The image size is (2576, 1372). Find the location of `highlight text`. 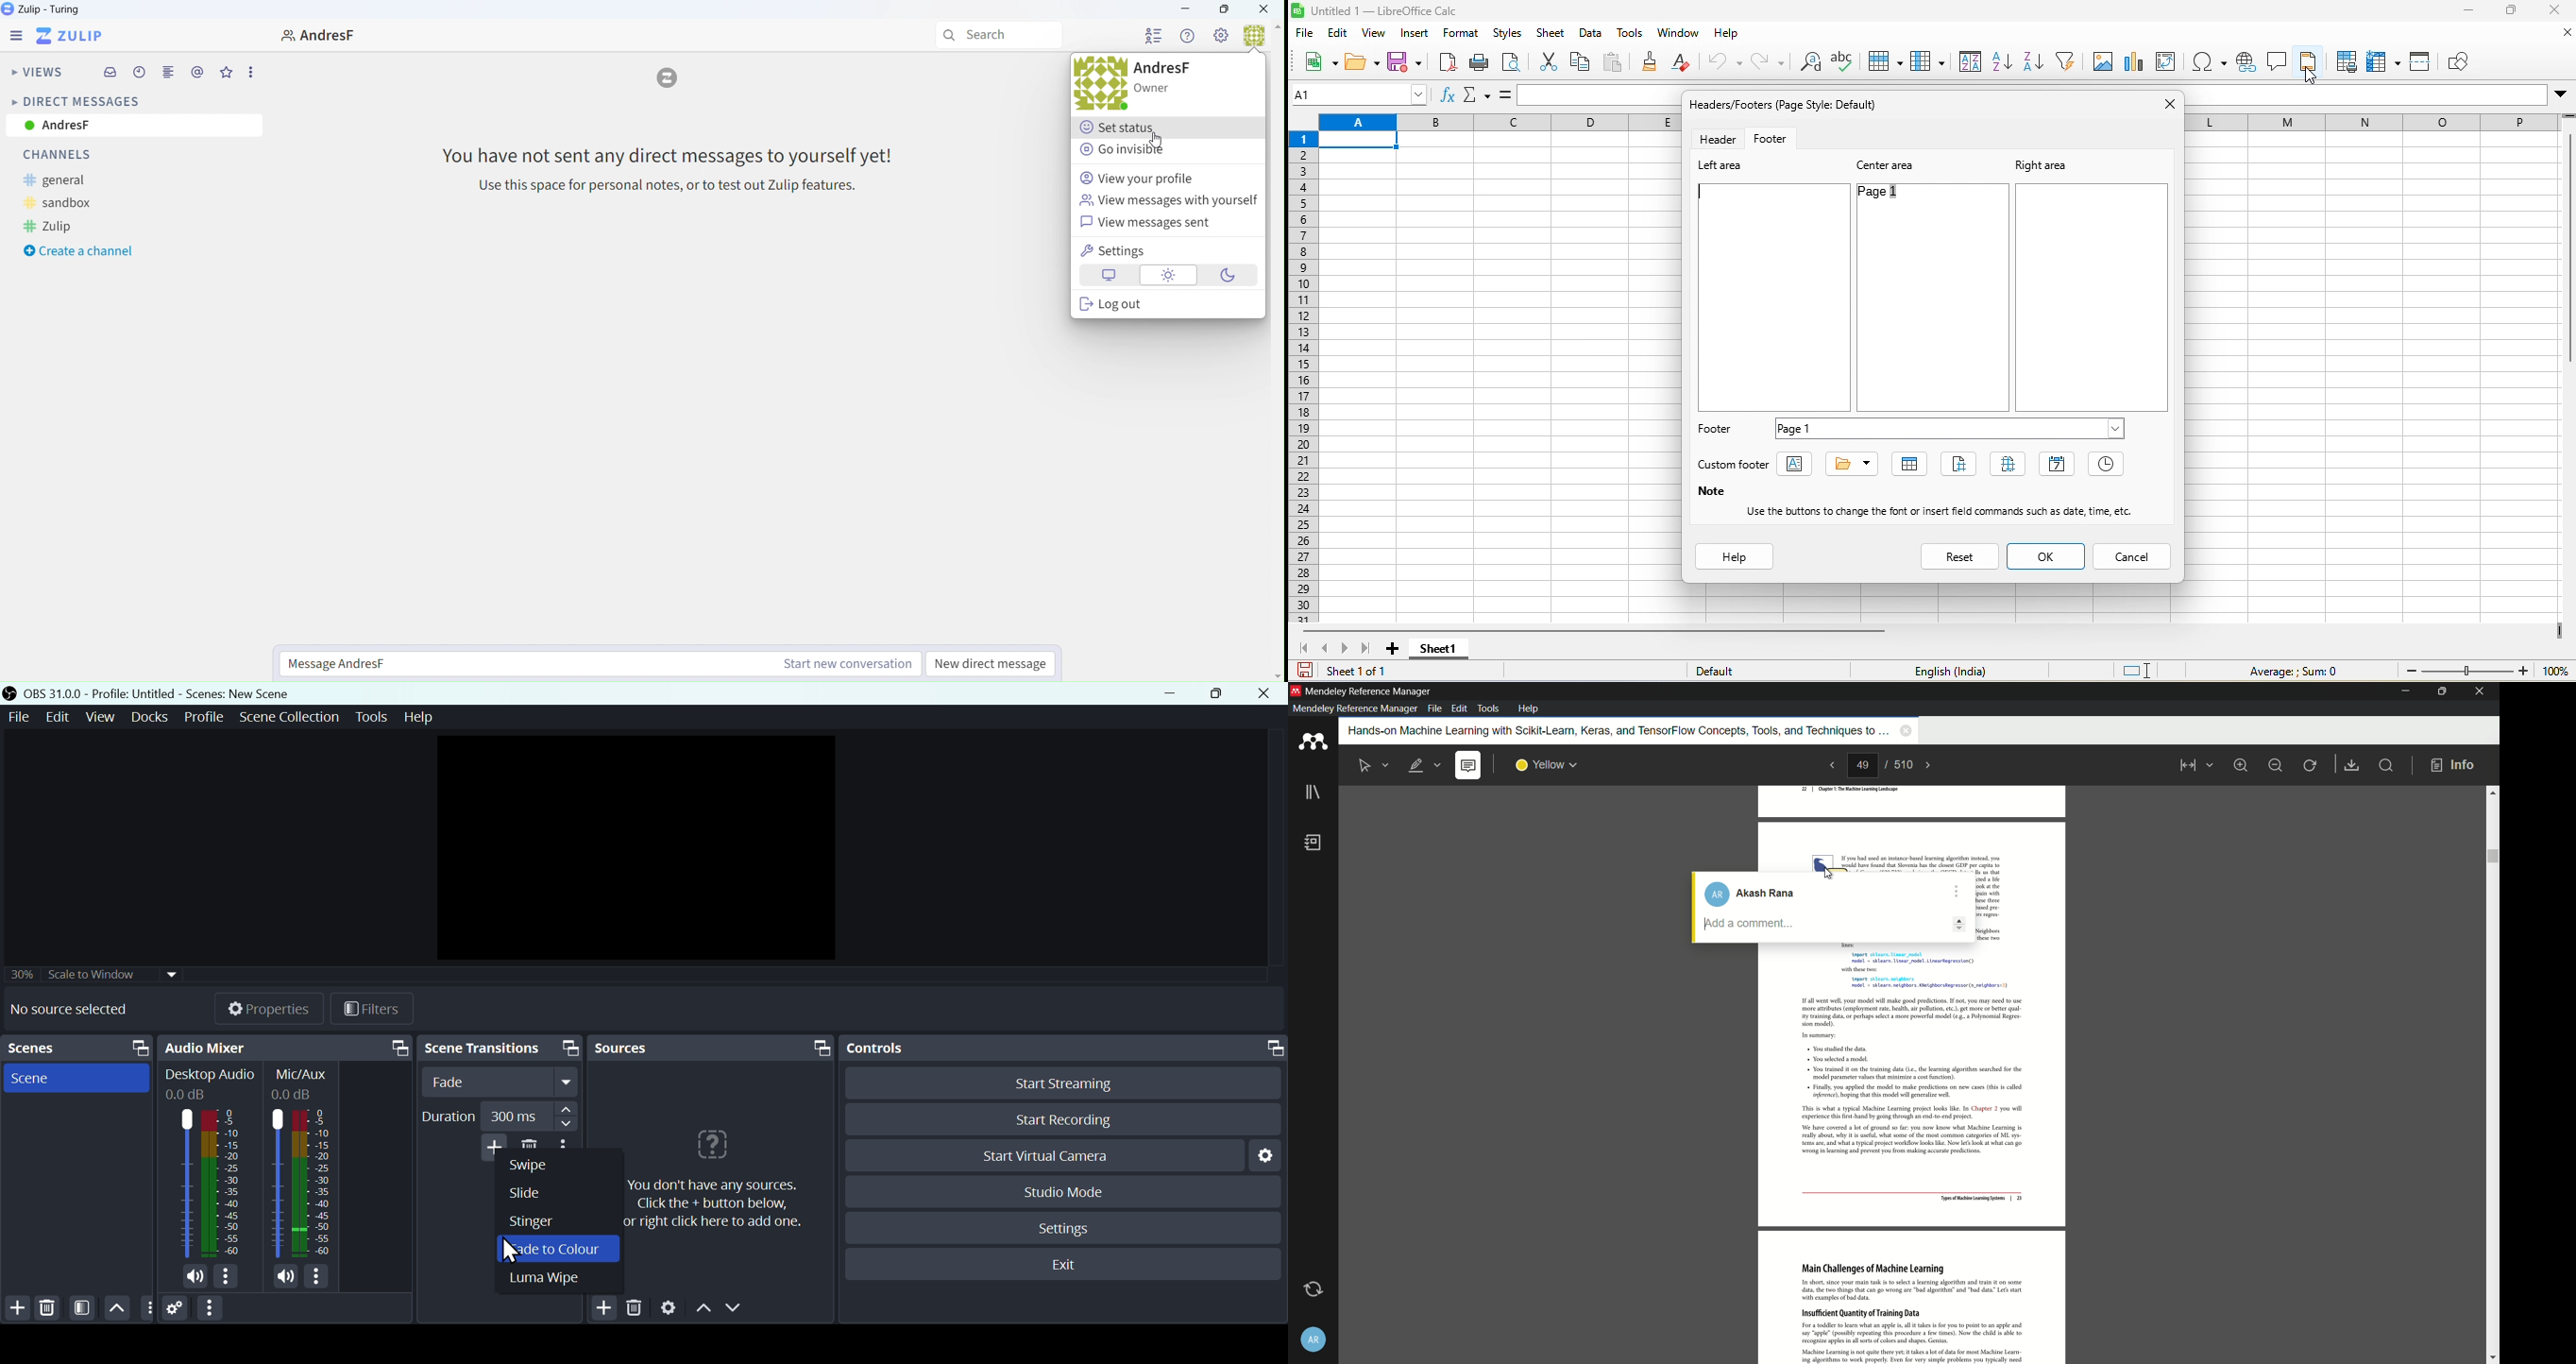

highlight text is located at coordinates (1425, 765).